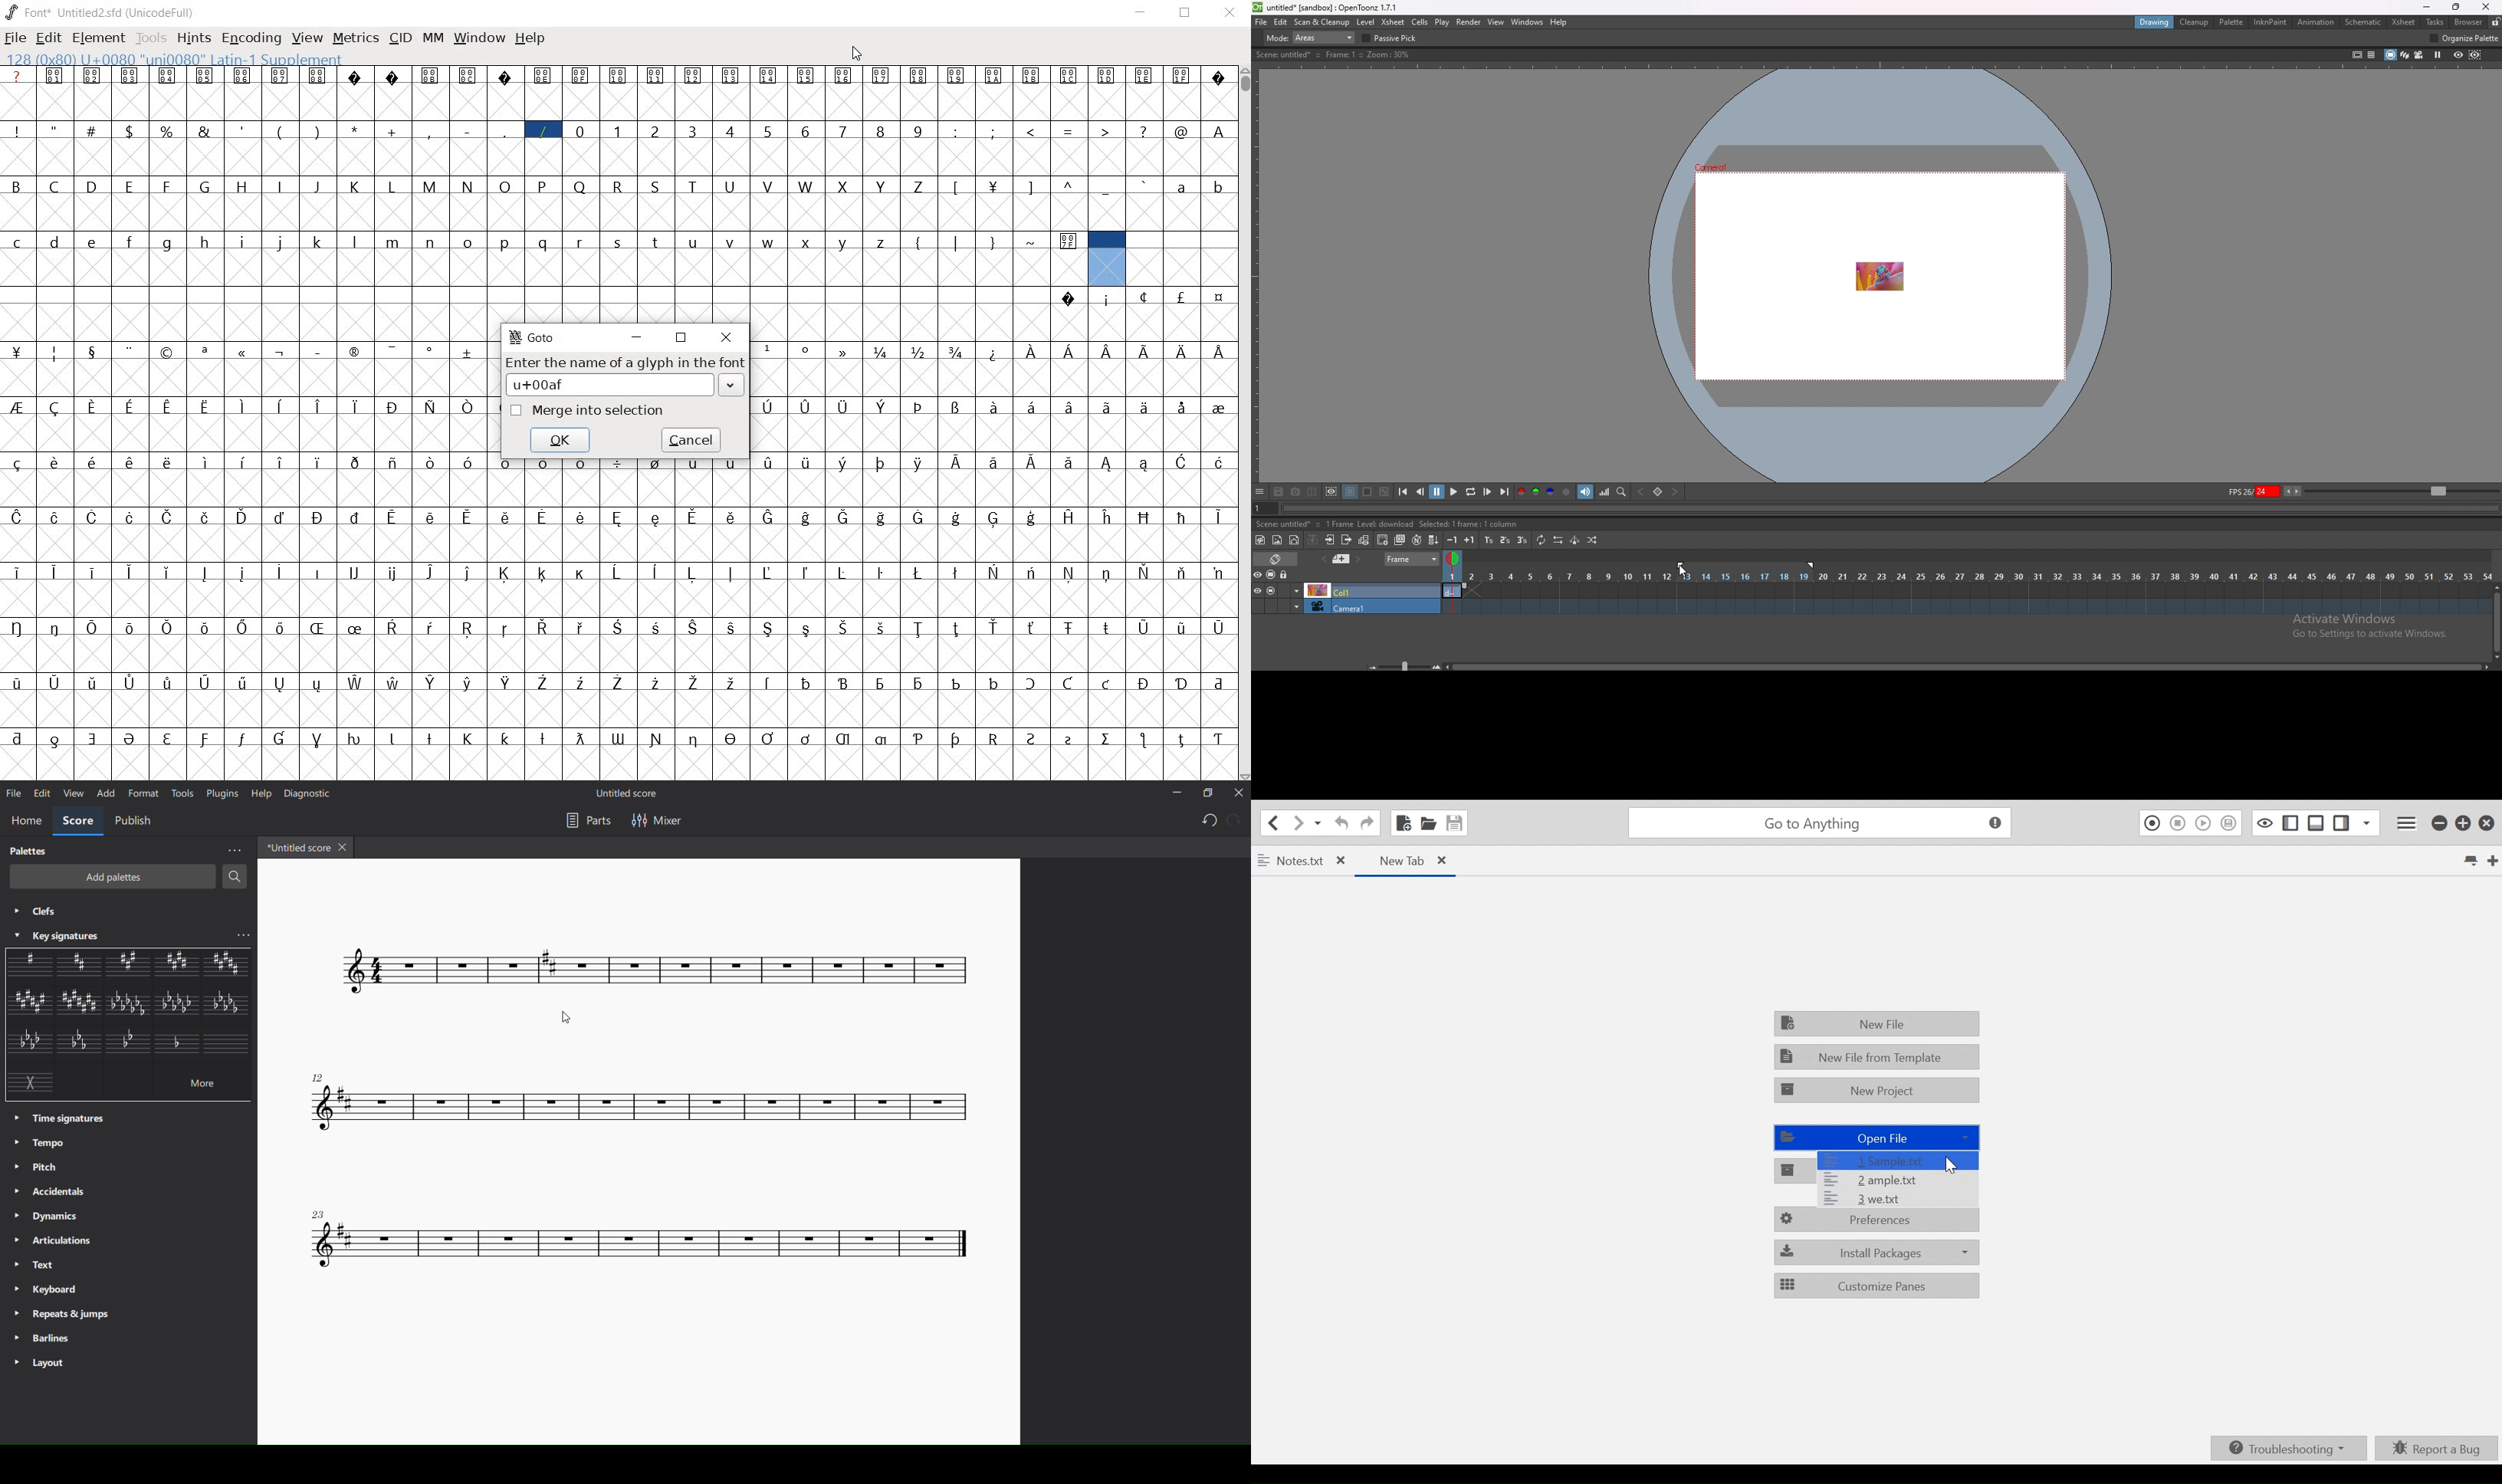 This screenshot has height=1484, width=2520. I want to click on v, so click(731, 241).